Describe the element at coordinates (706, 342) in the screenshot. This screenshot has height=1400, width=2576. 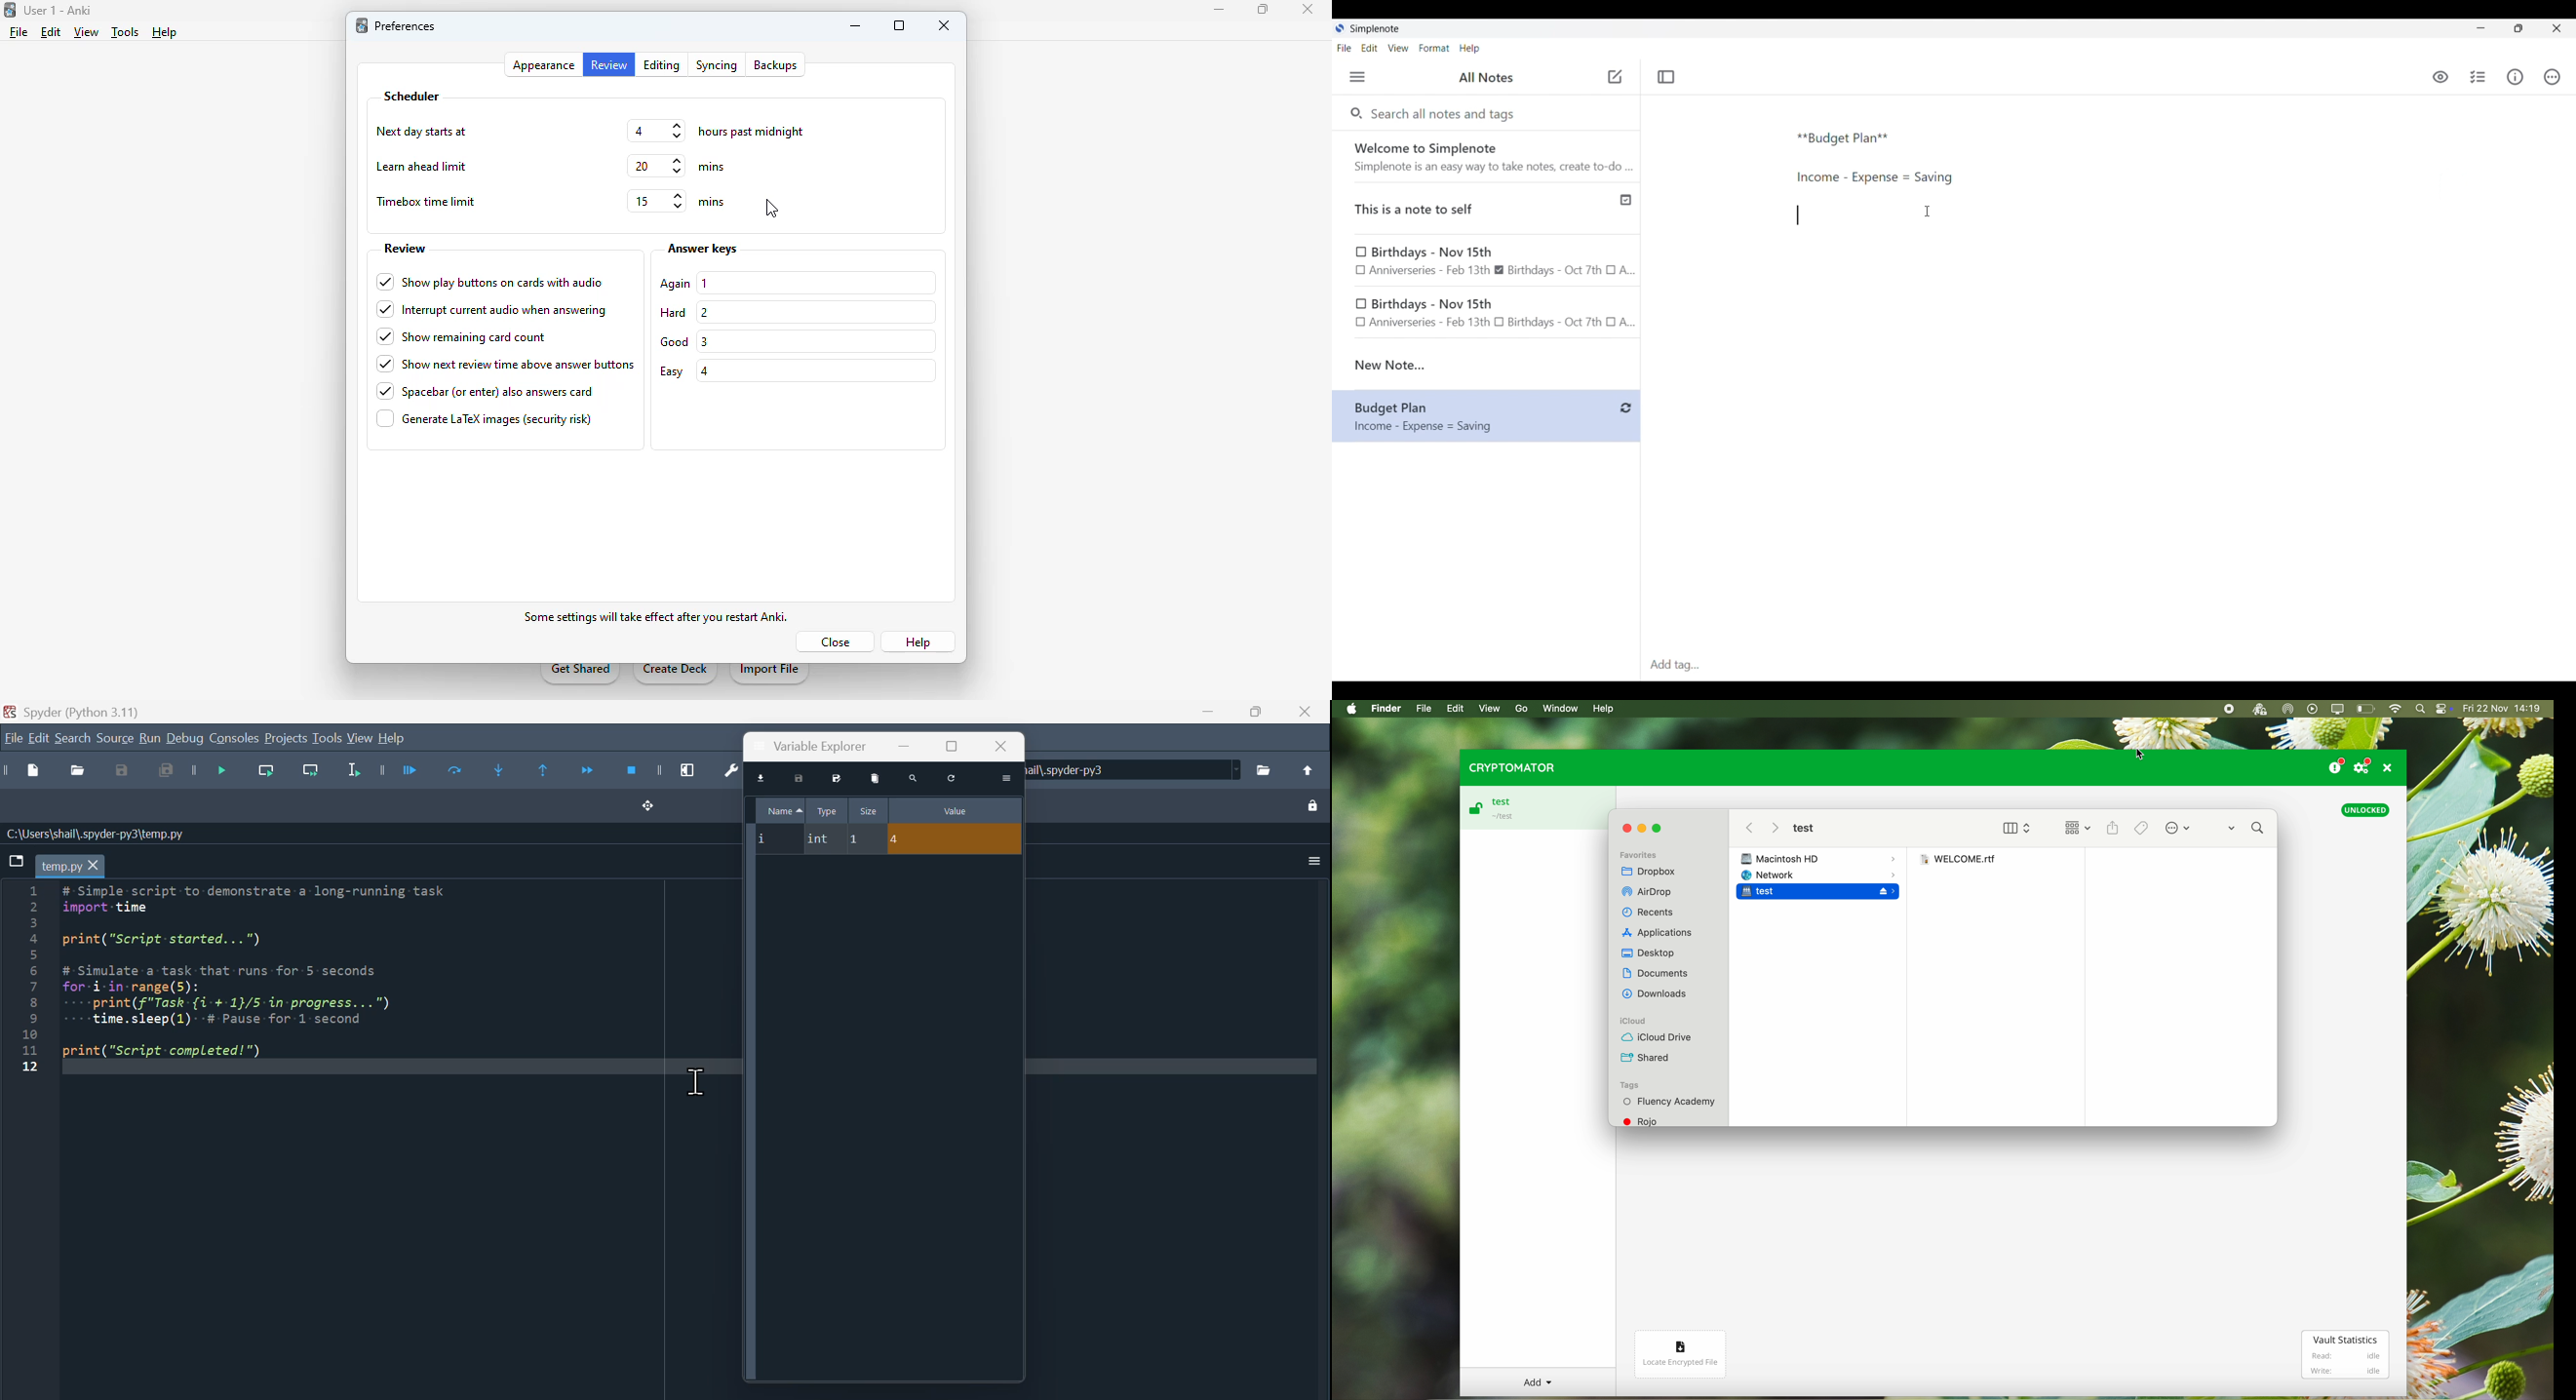
I see `3` at that location.